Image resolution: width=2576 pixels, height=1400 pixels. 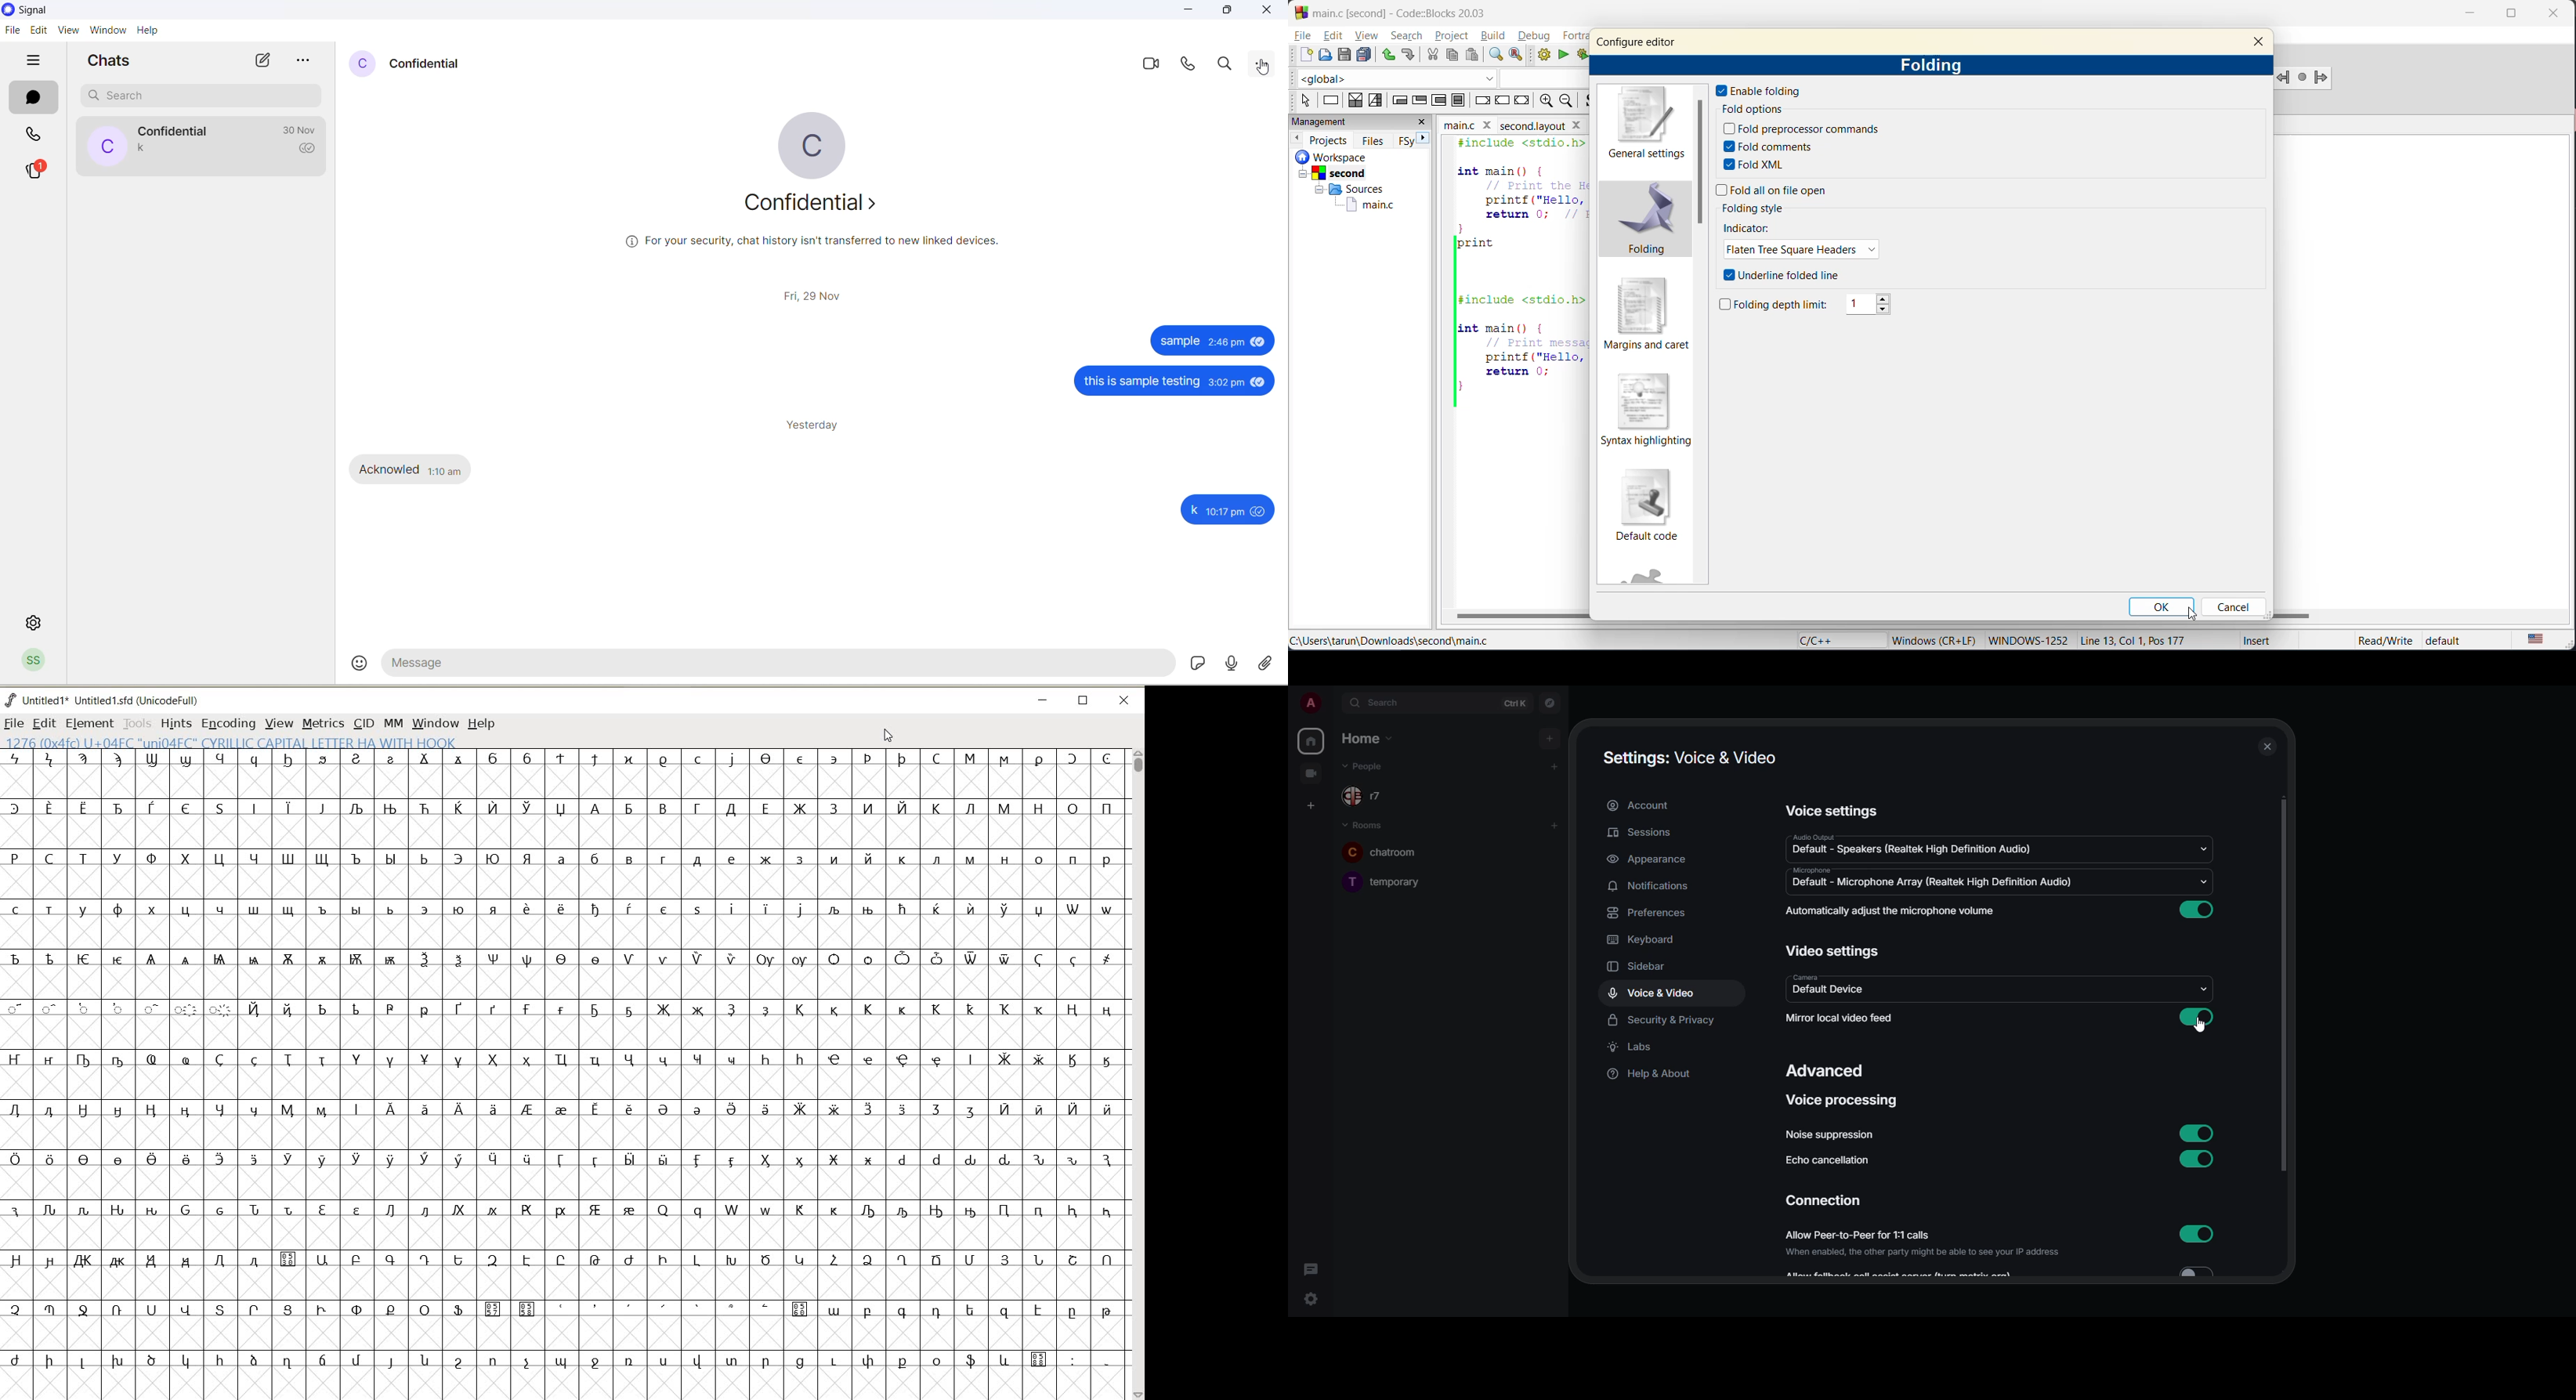 What do you see at coordinates (1839, 810) in the screenshot?
I see `voice settings` at bounding box center [1839, 810].